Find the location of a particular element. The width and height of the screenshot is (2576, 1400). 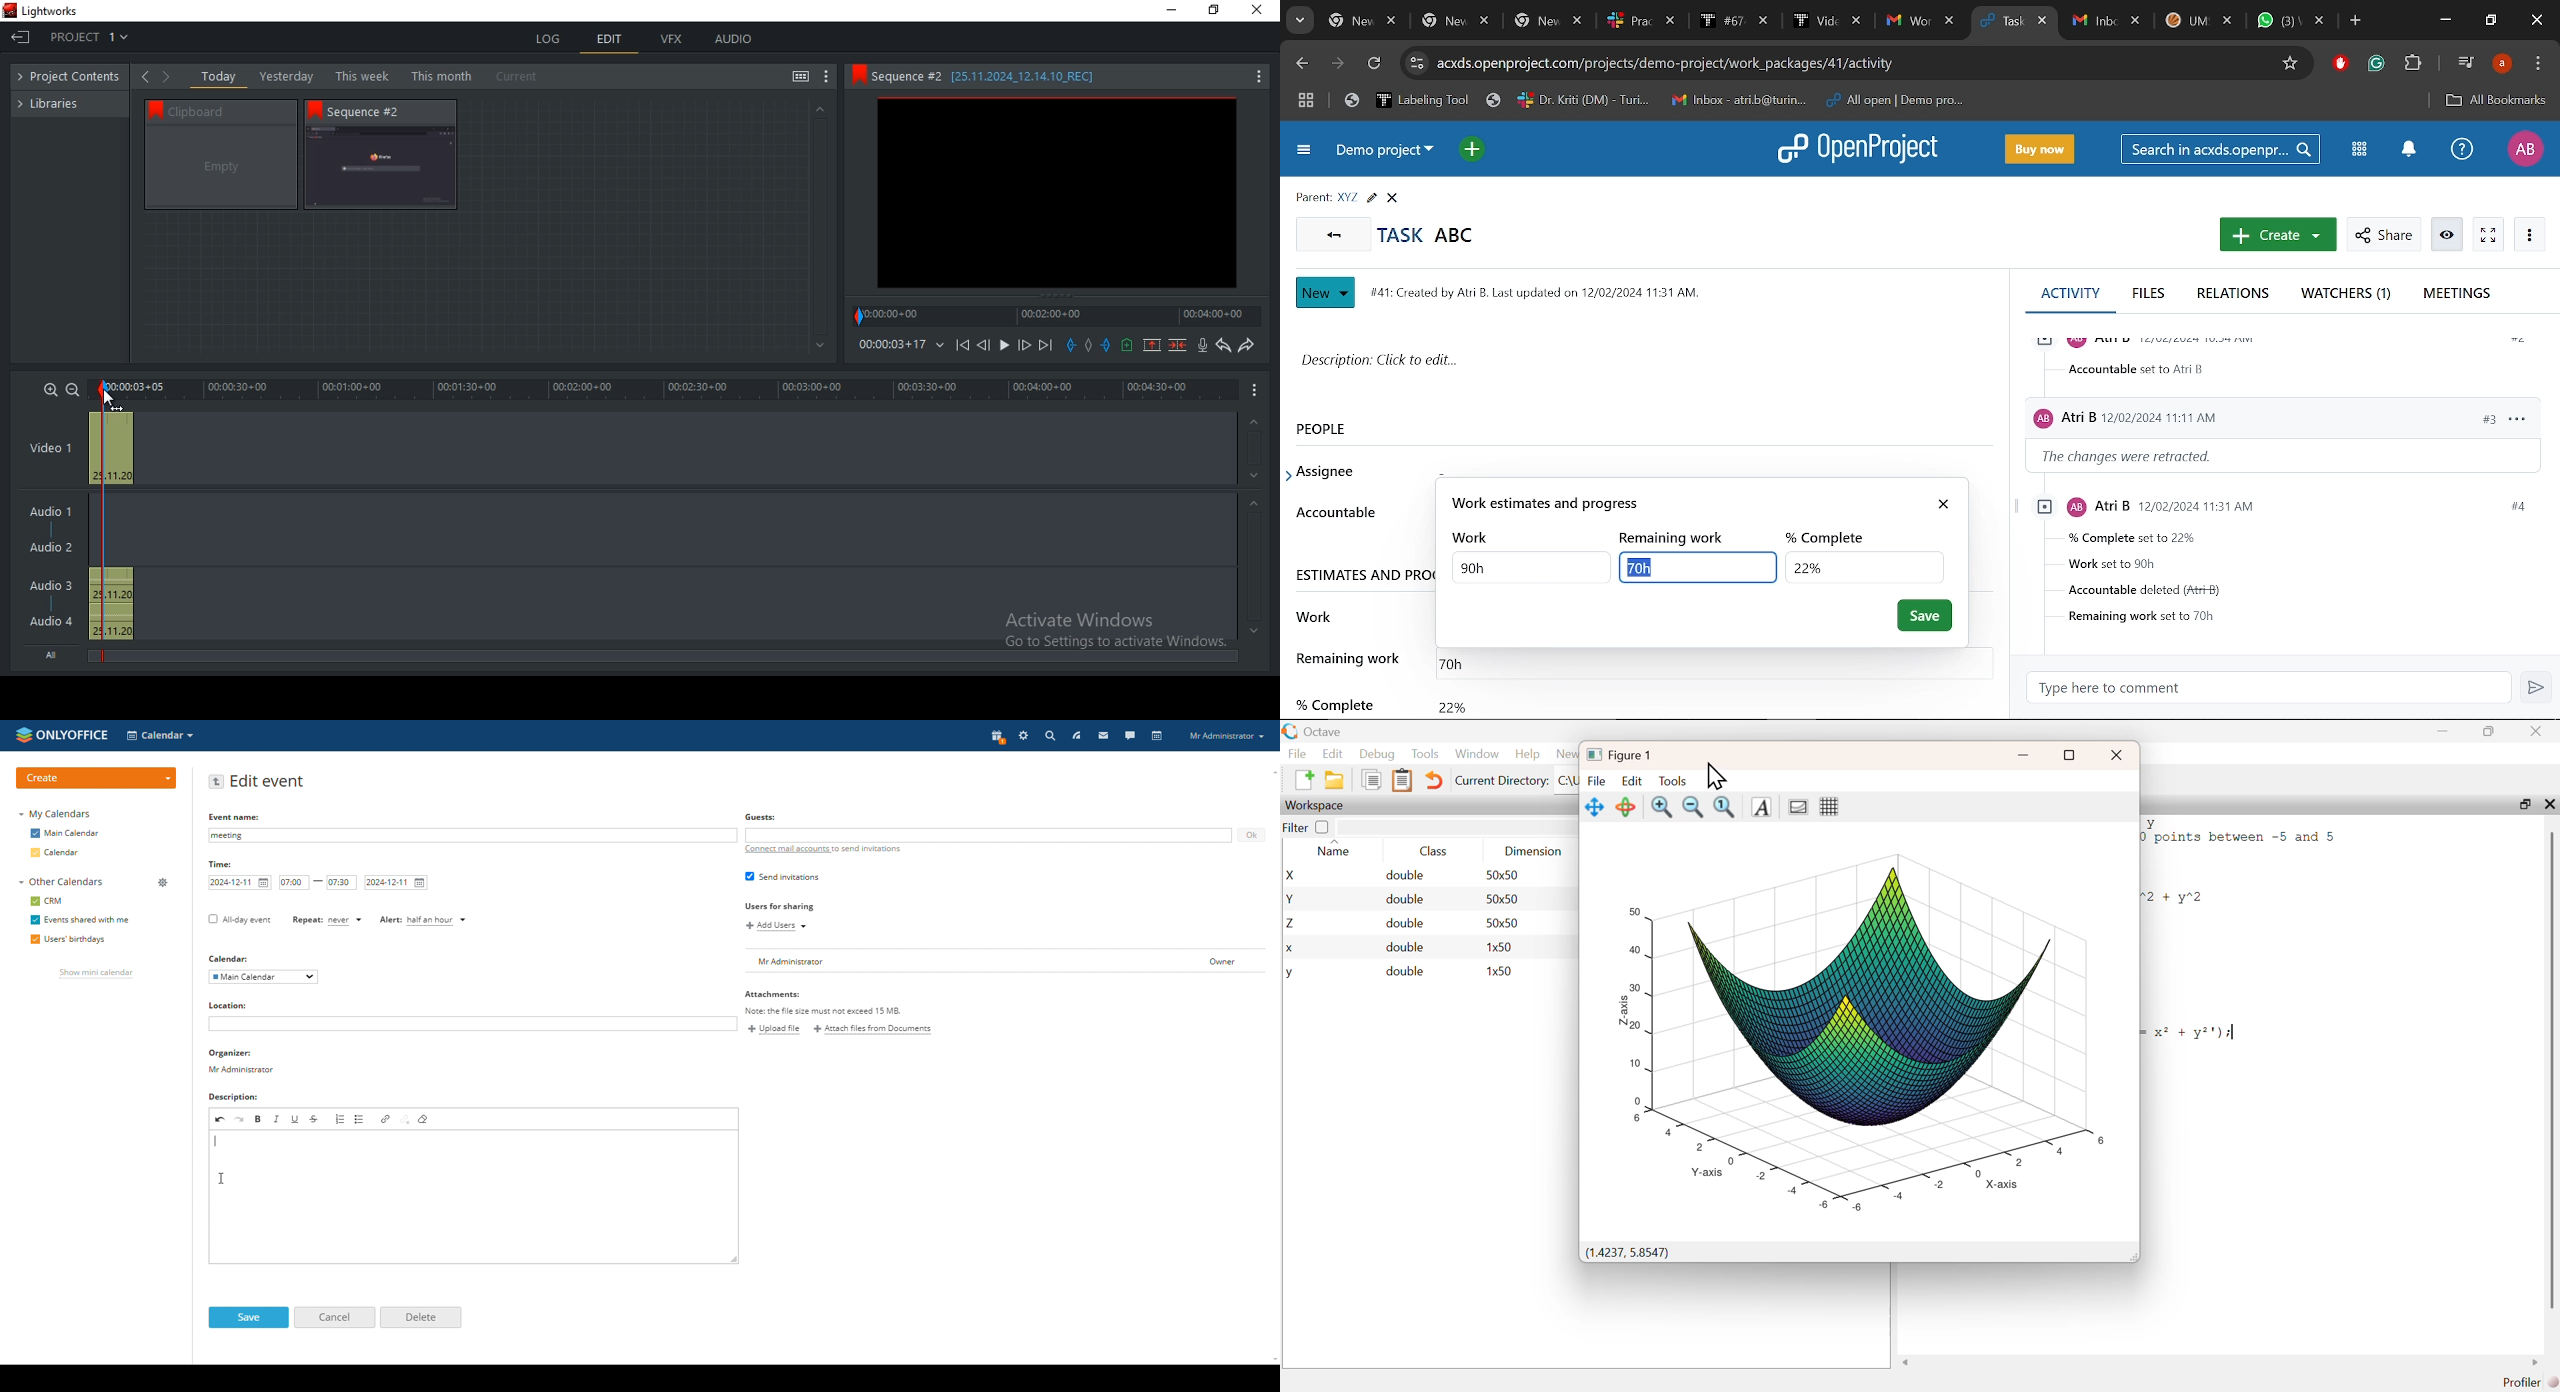

Fit to screen is located at coordinates (1725, 807).